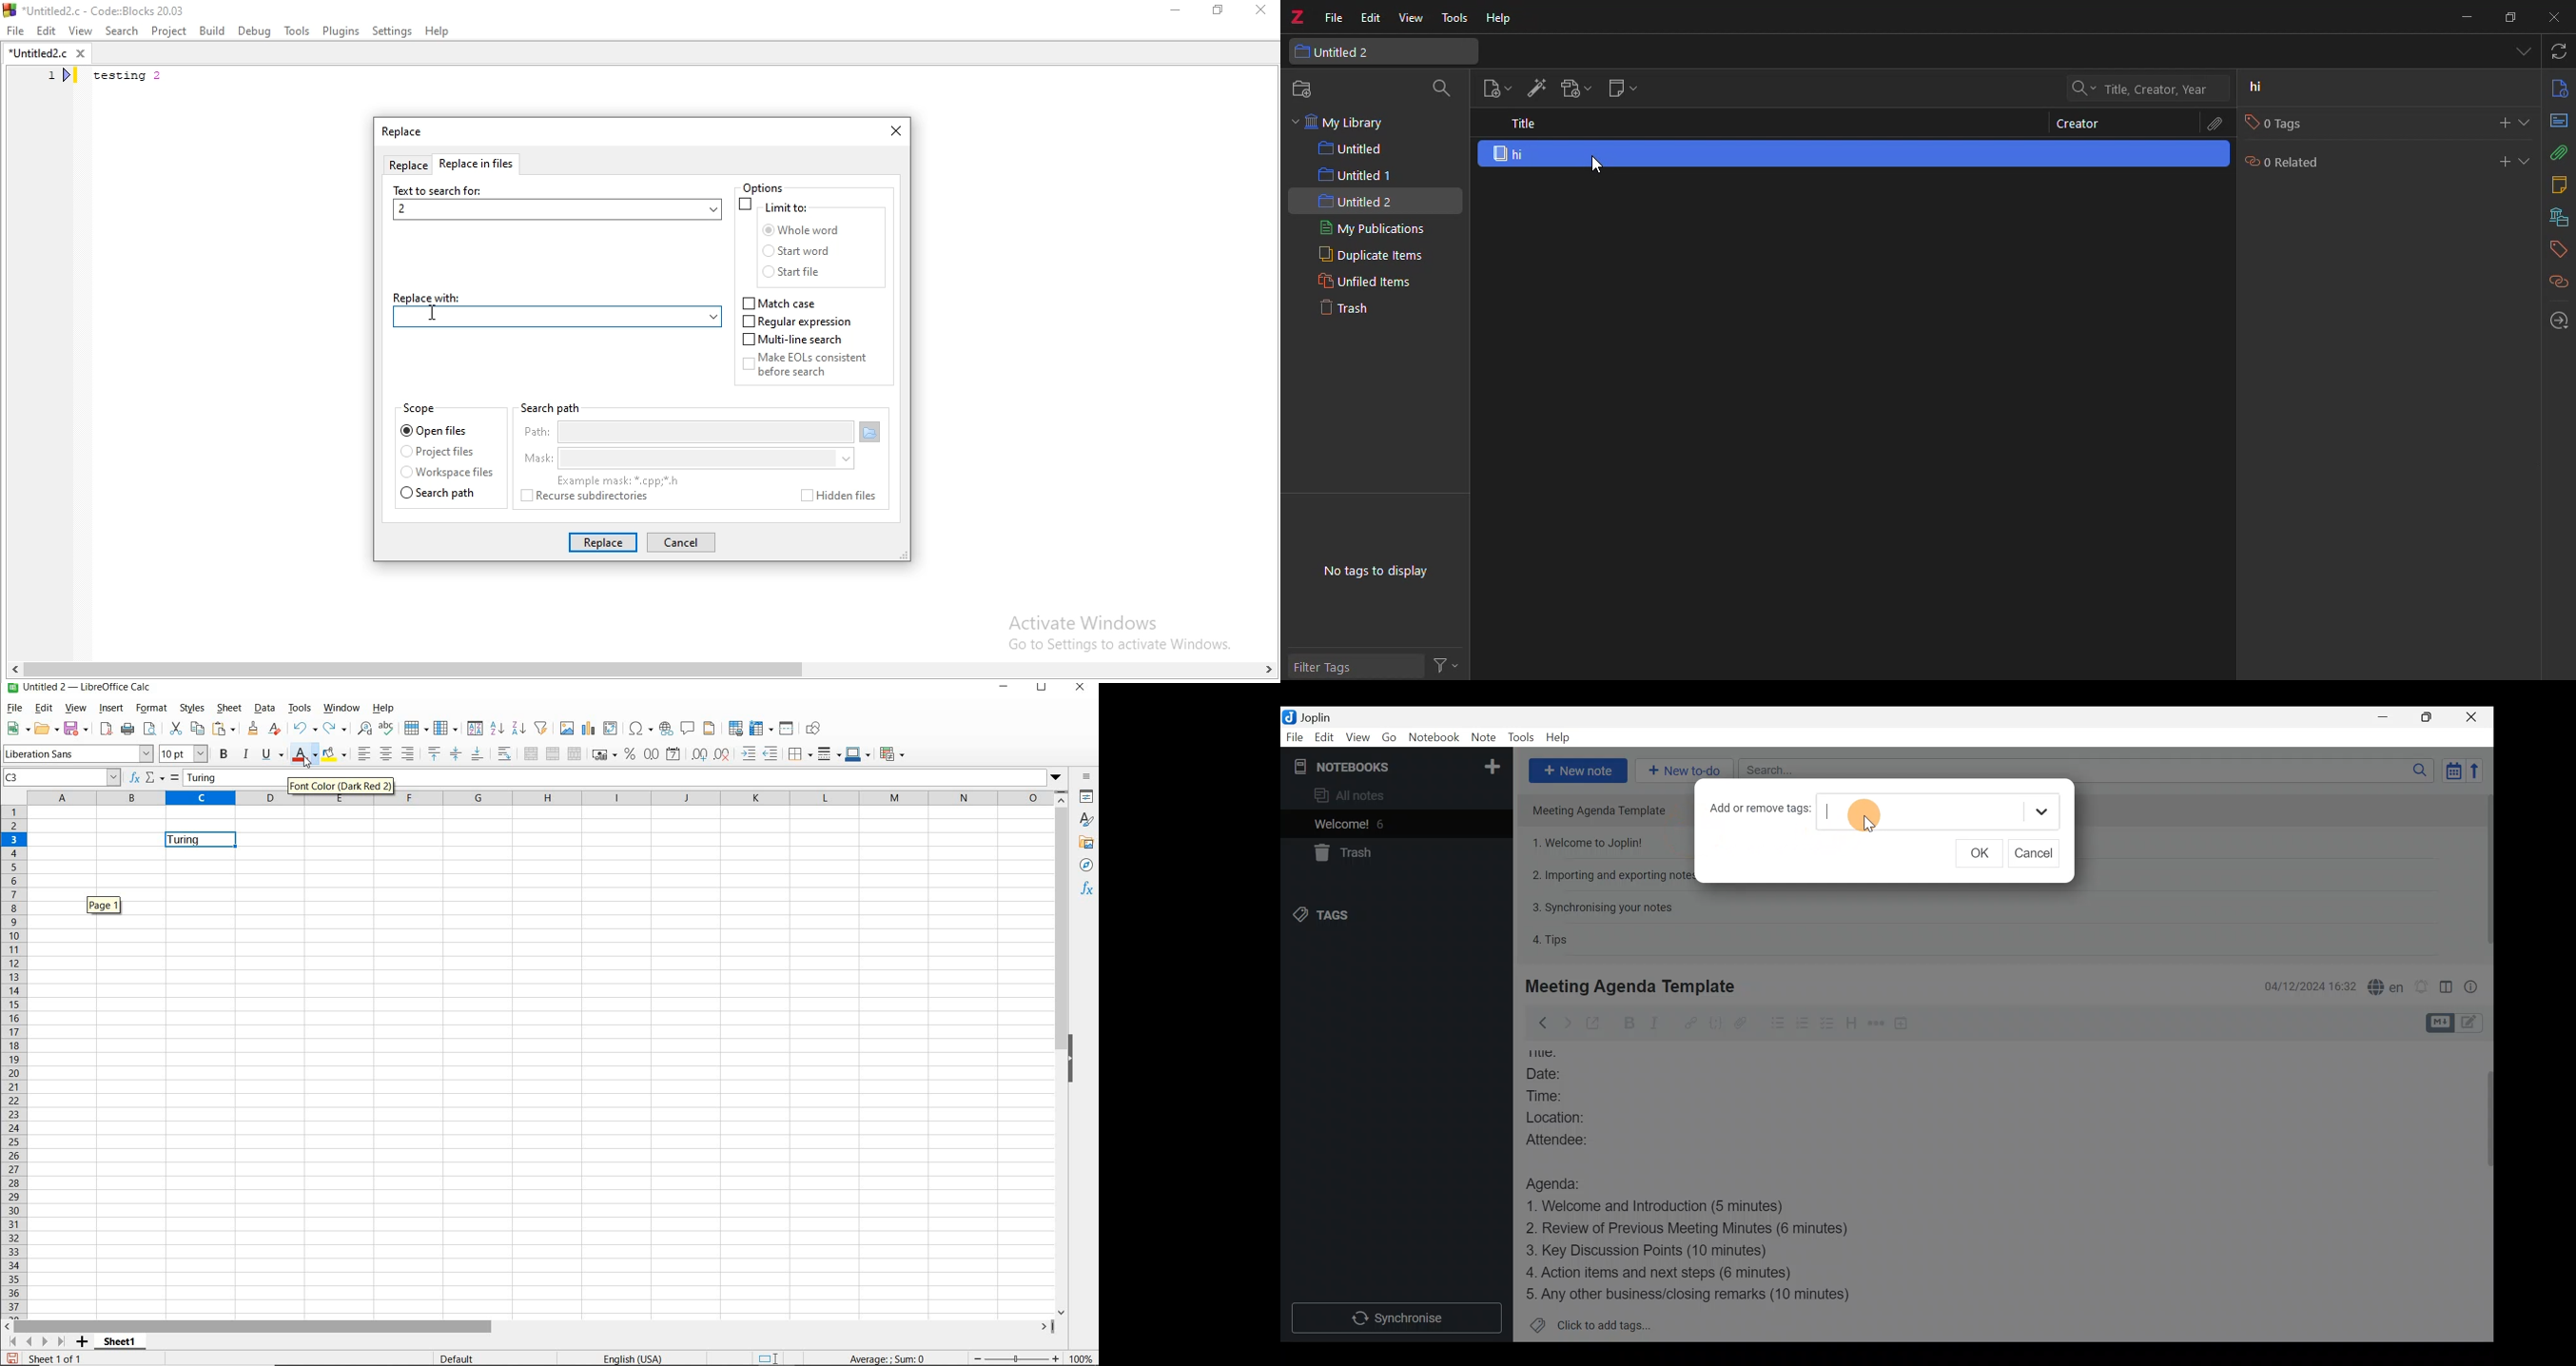 The width and height of the screenshot is (2576, 1372). Describe the element at coordinates (2423, 987) in the screenshot. I see `Set alarm` at that location.